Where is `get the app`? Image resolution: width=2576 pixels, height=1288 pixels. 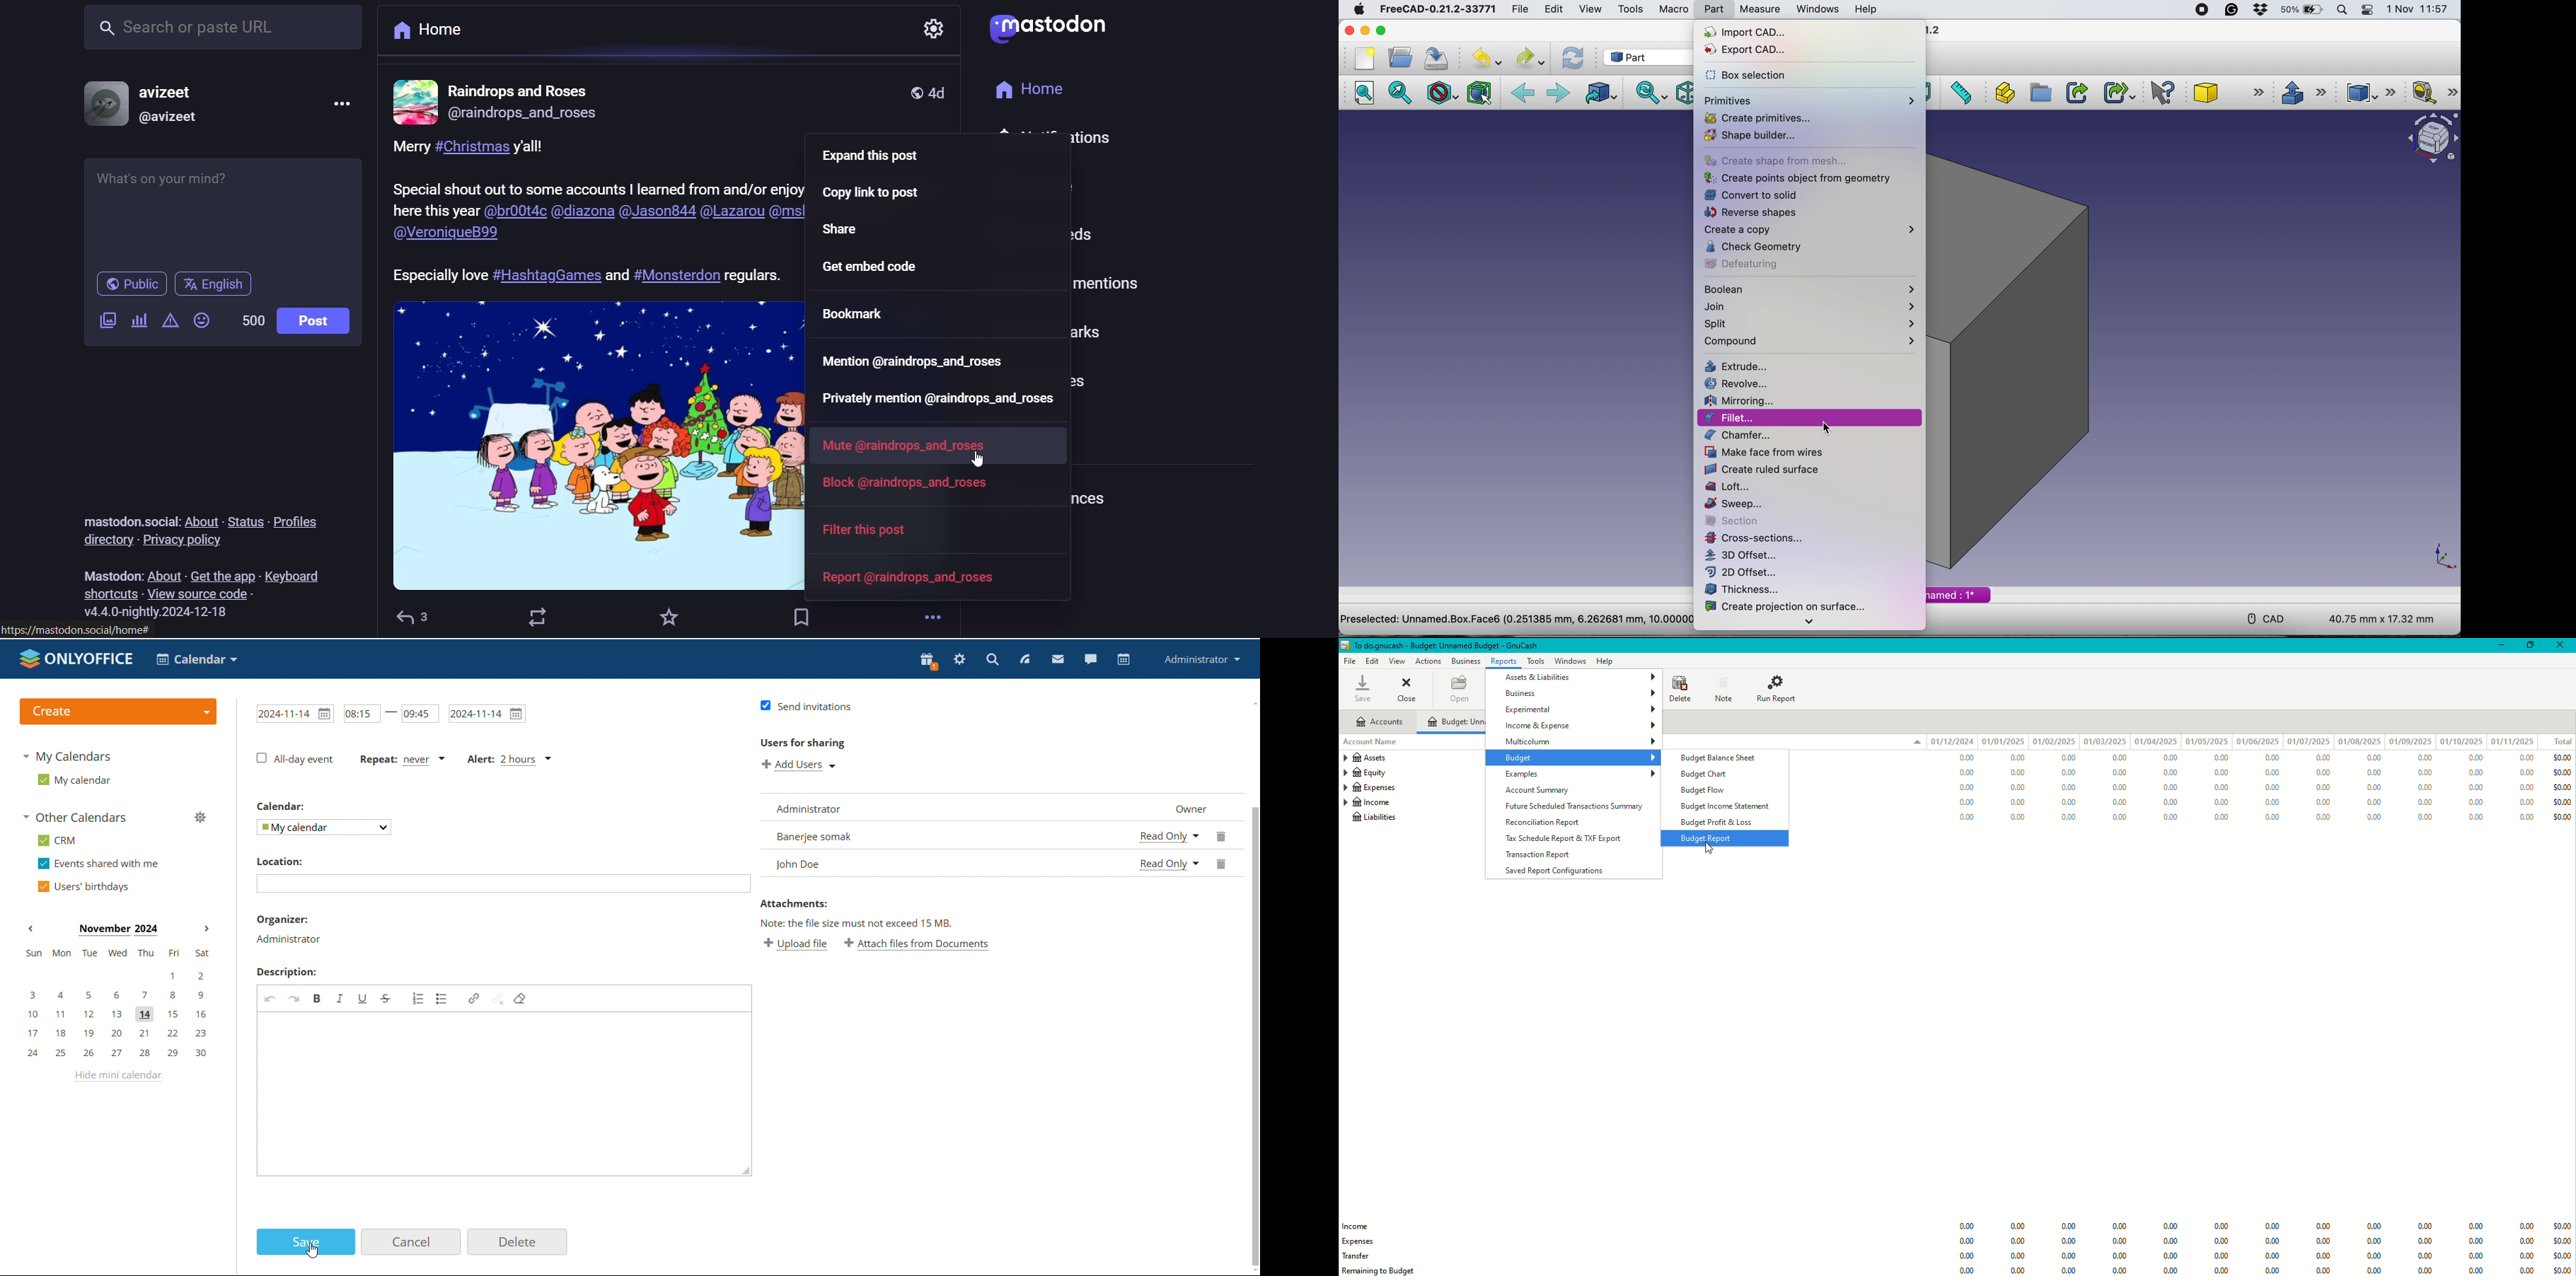
get the app is located at coordinates (221, 571).